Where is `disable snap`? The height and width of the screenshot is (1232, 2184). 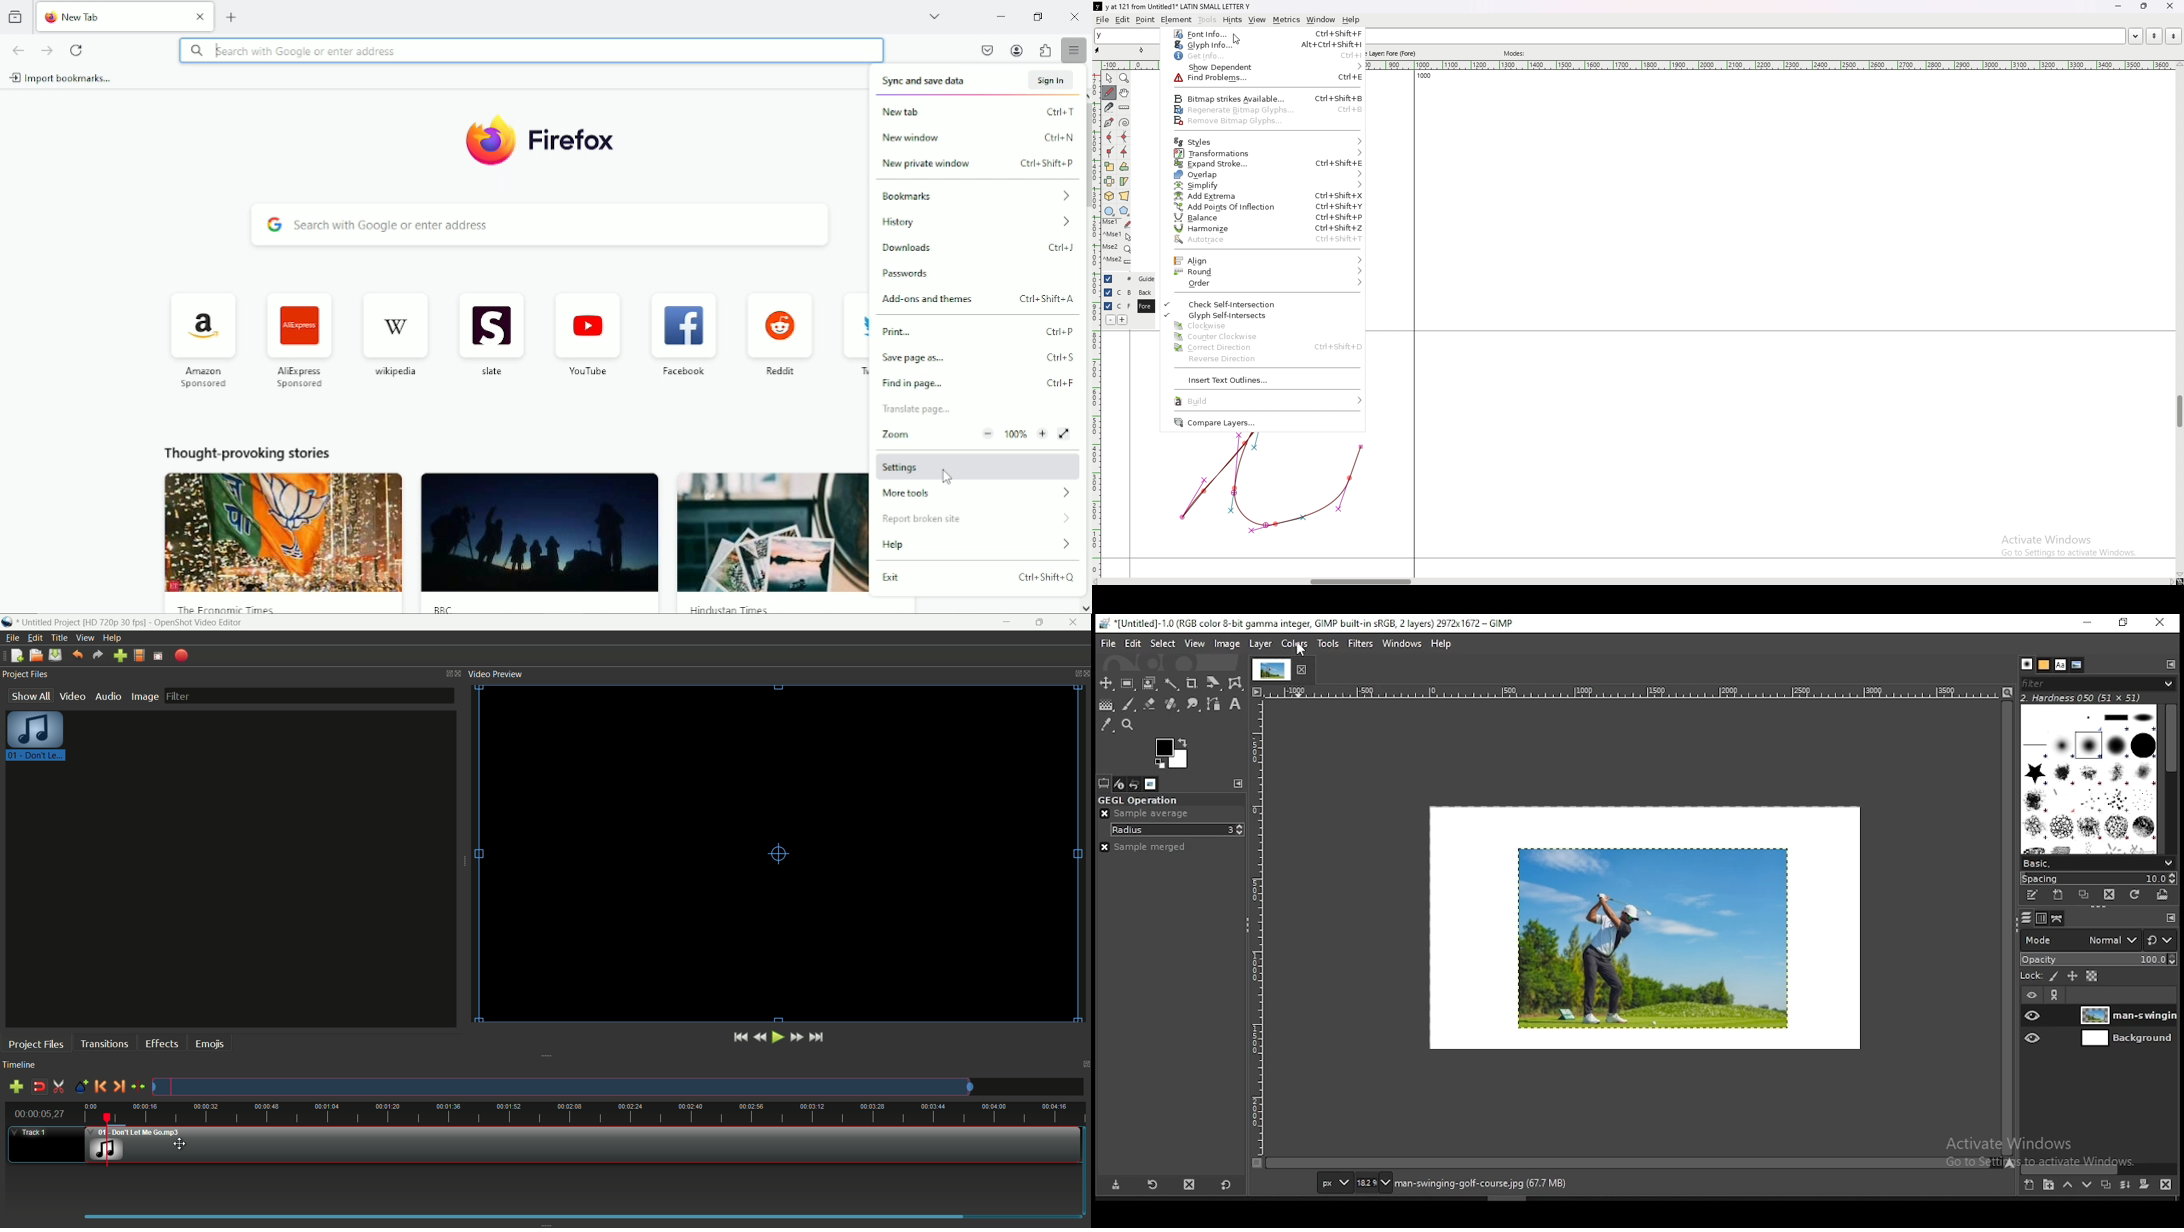
disable snap is located at coordinates (39, 1087).